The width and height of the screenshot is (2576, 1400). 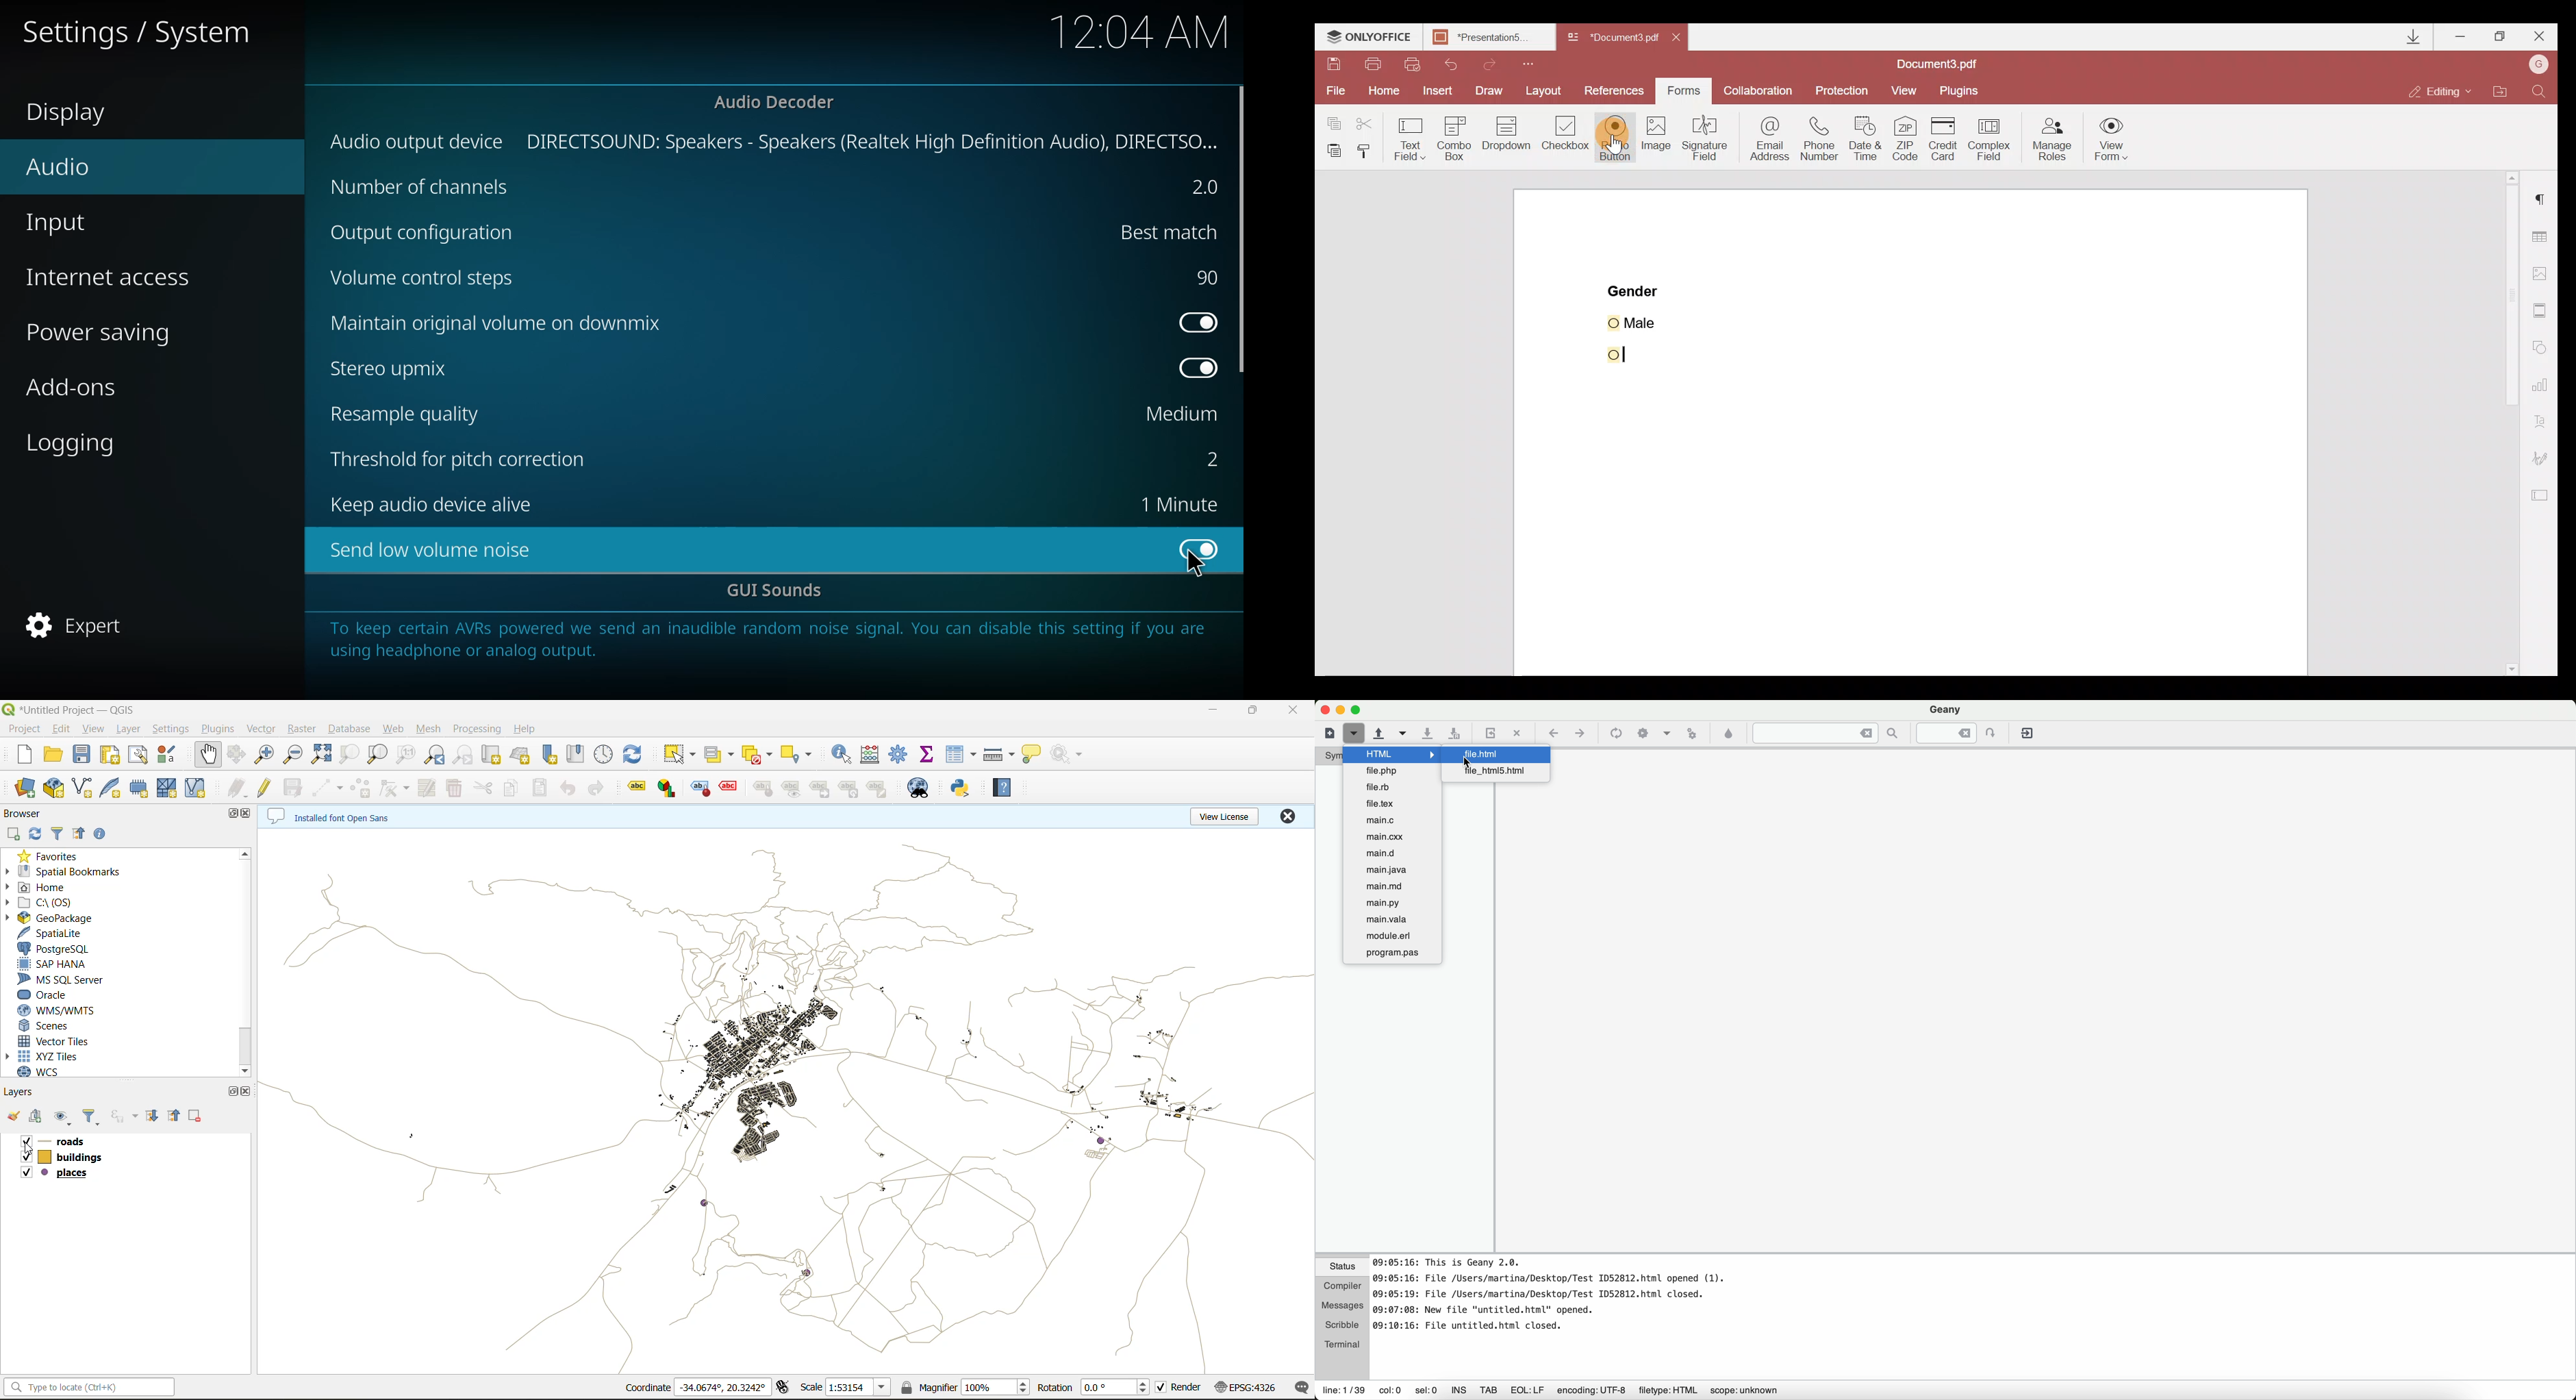 I want to click on medium, so click(x=1179, y=415).